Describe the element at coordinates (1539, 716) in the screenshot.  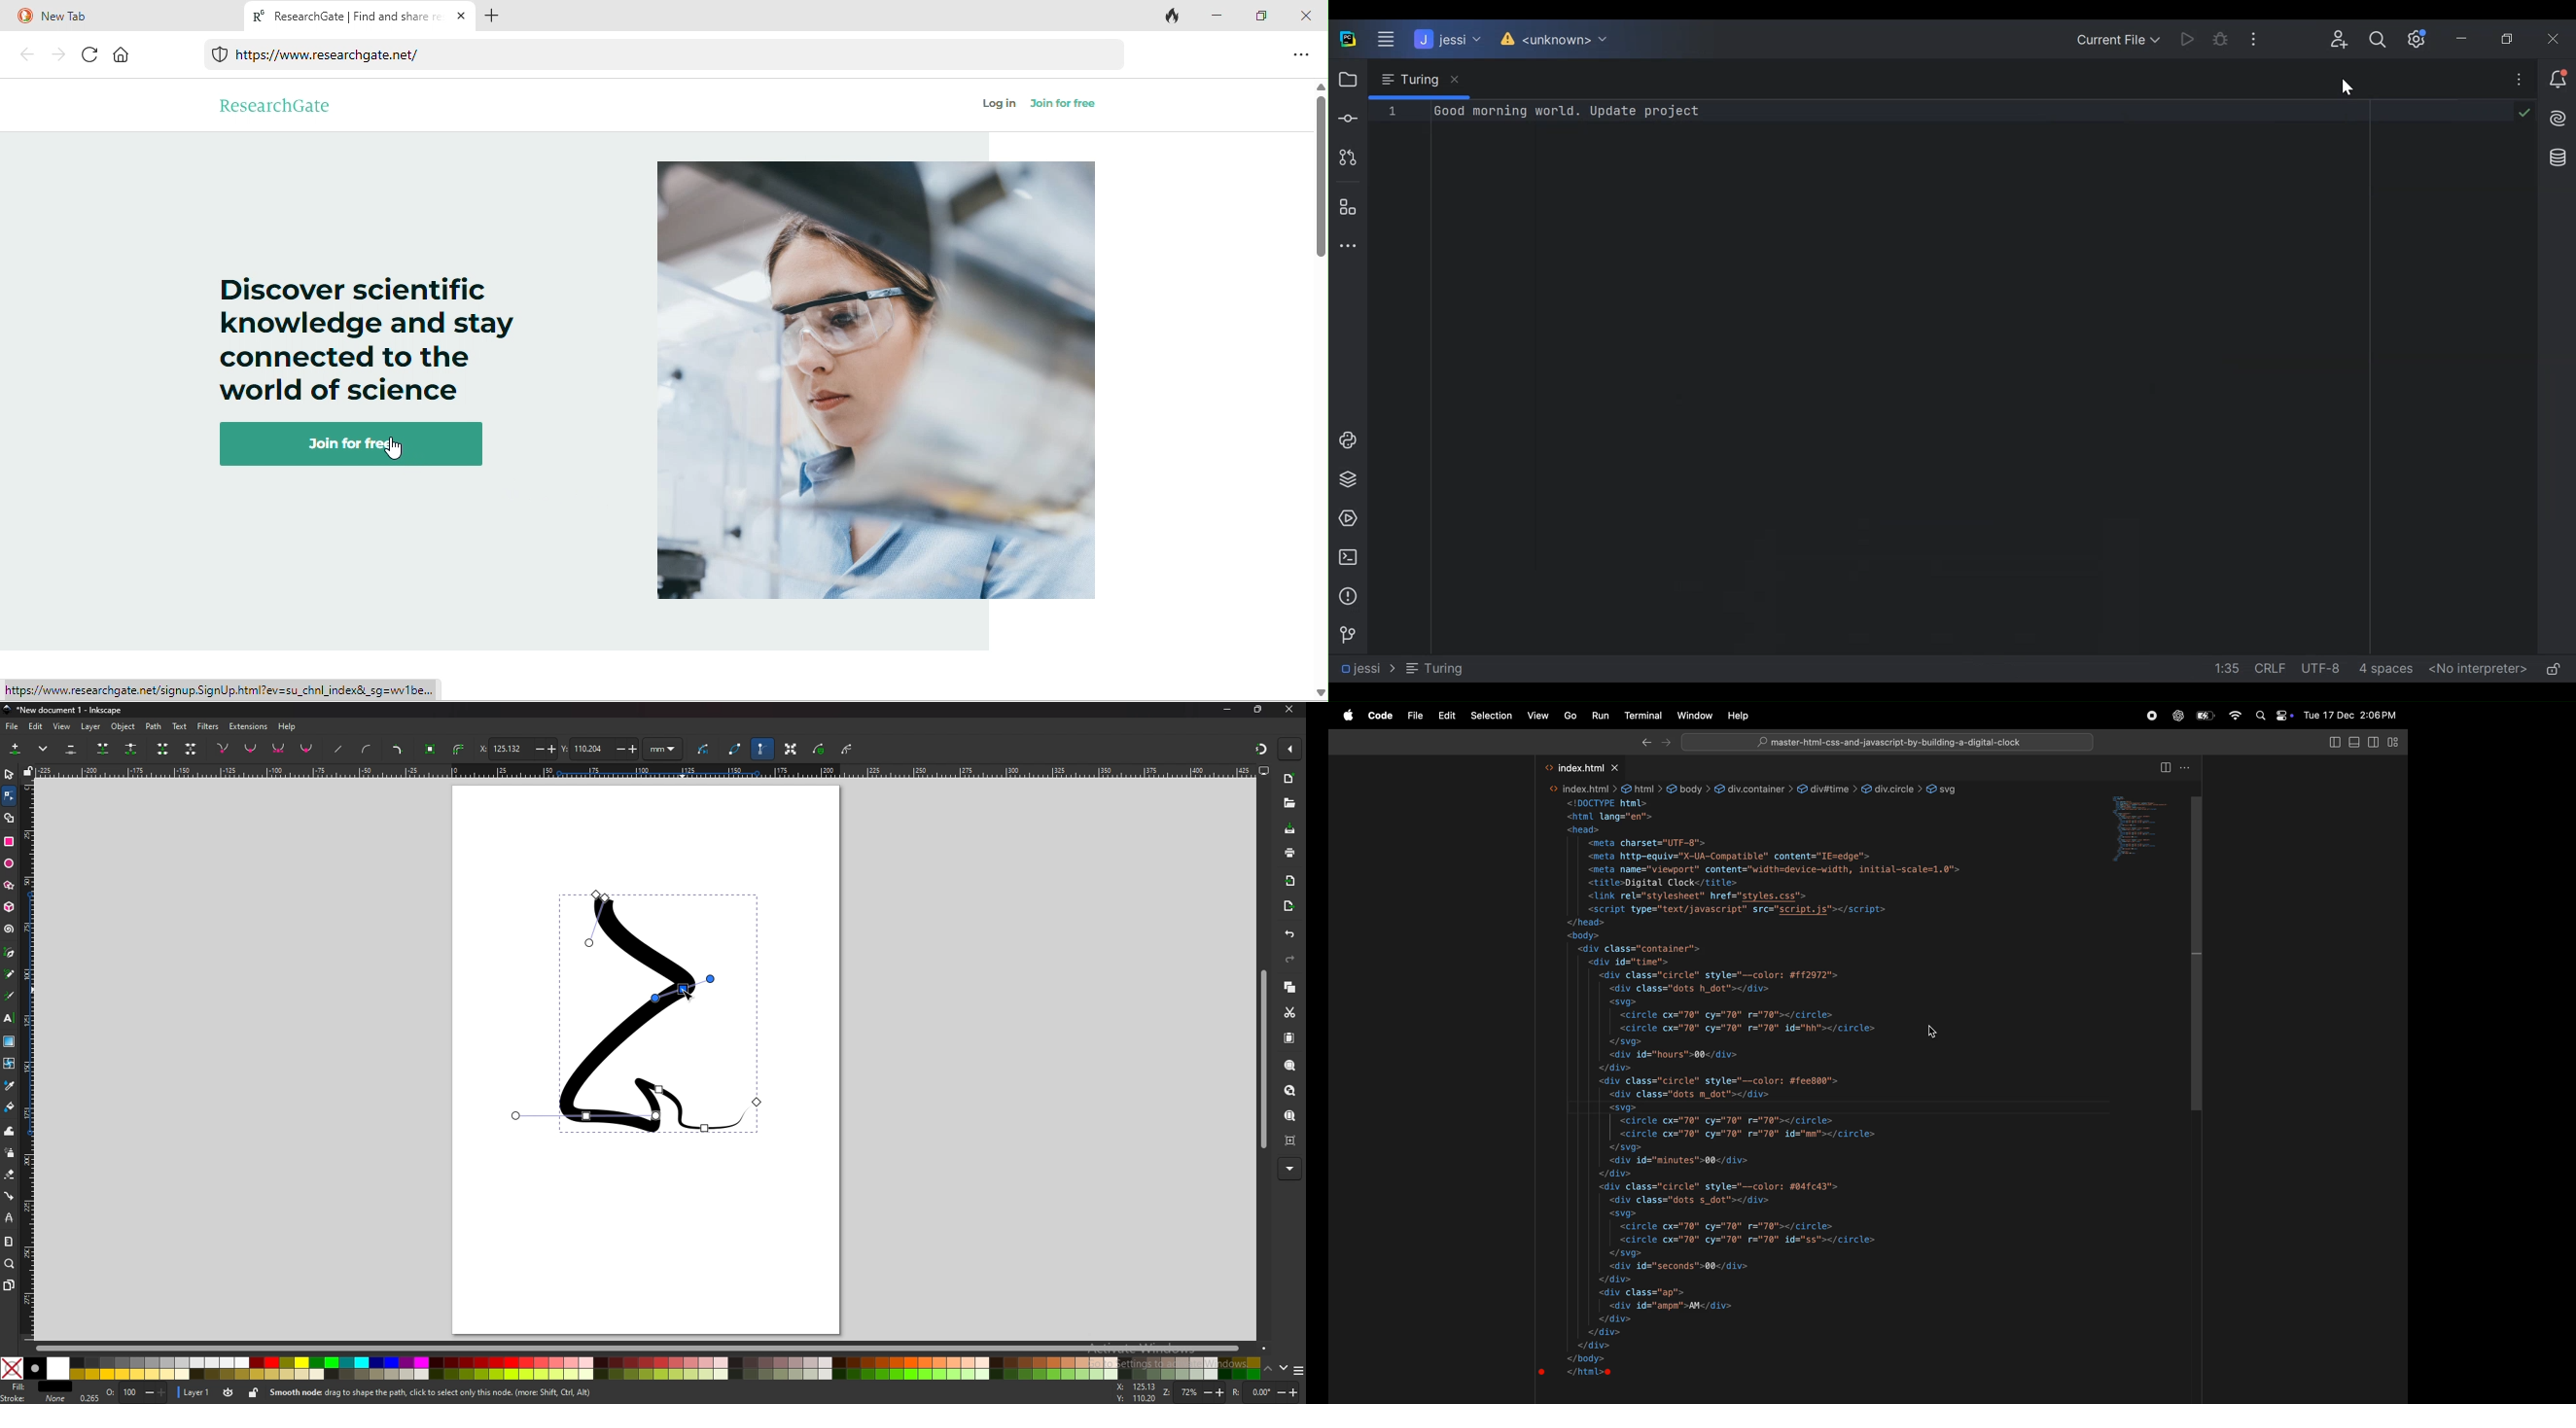
I see `view` at that location.